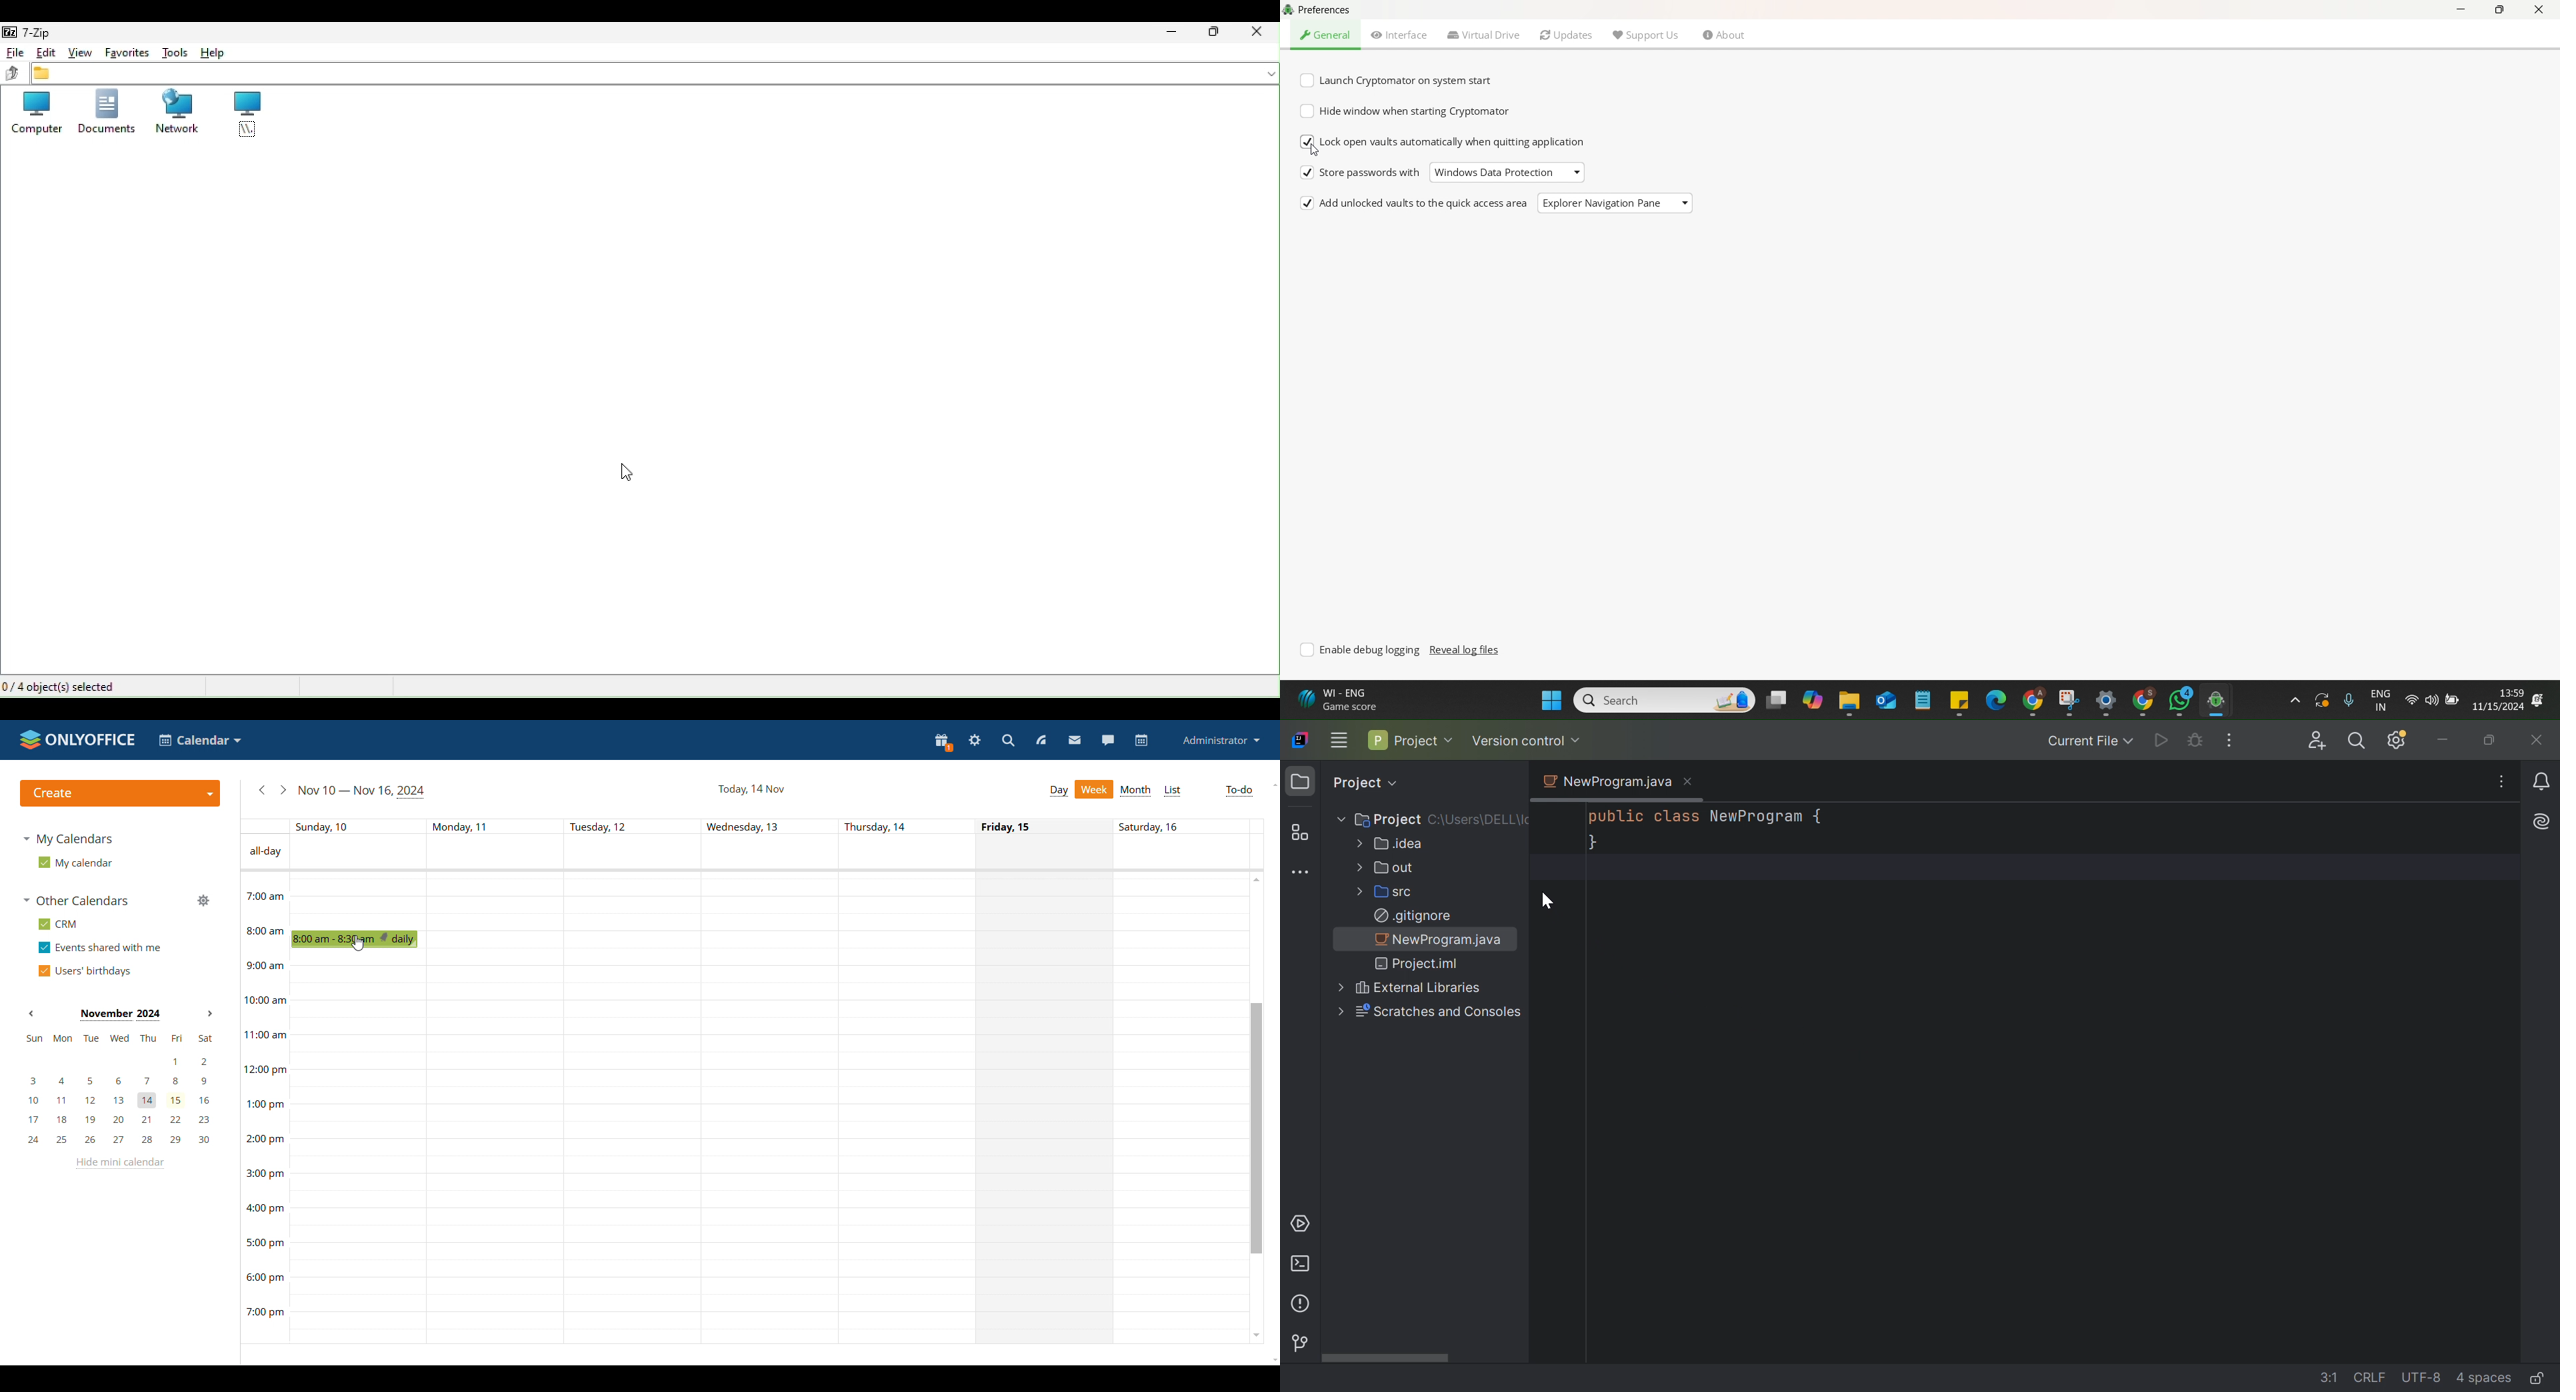 Image resolution: width=2576 pixels, height=1400 pixels. What do you see at coordinates (2067, 699) in the screenshot?
I see `Snipping Tool` at bounding box center [2067, 699].